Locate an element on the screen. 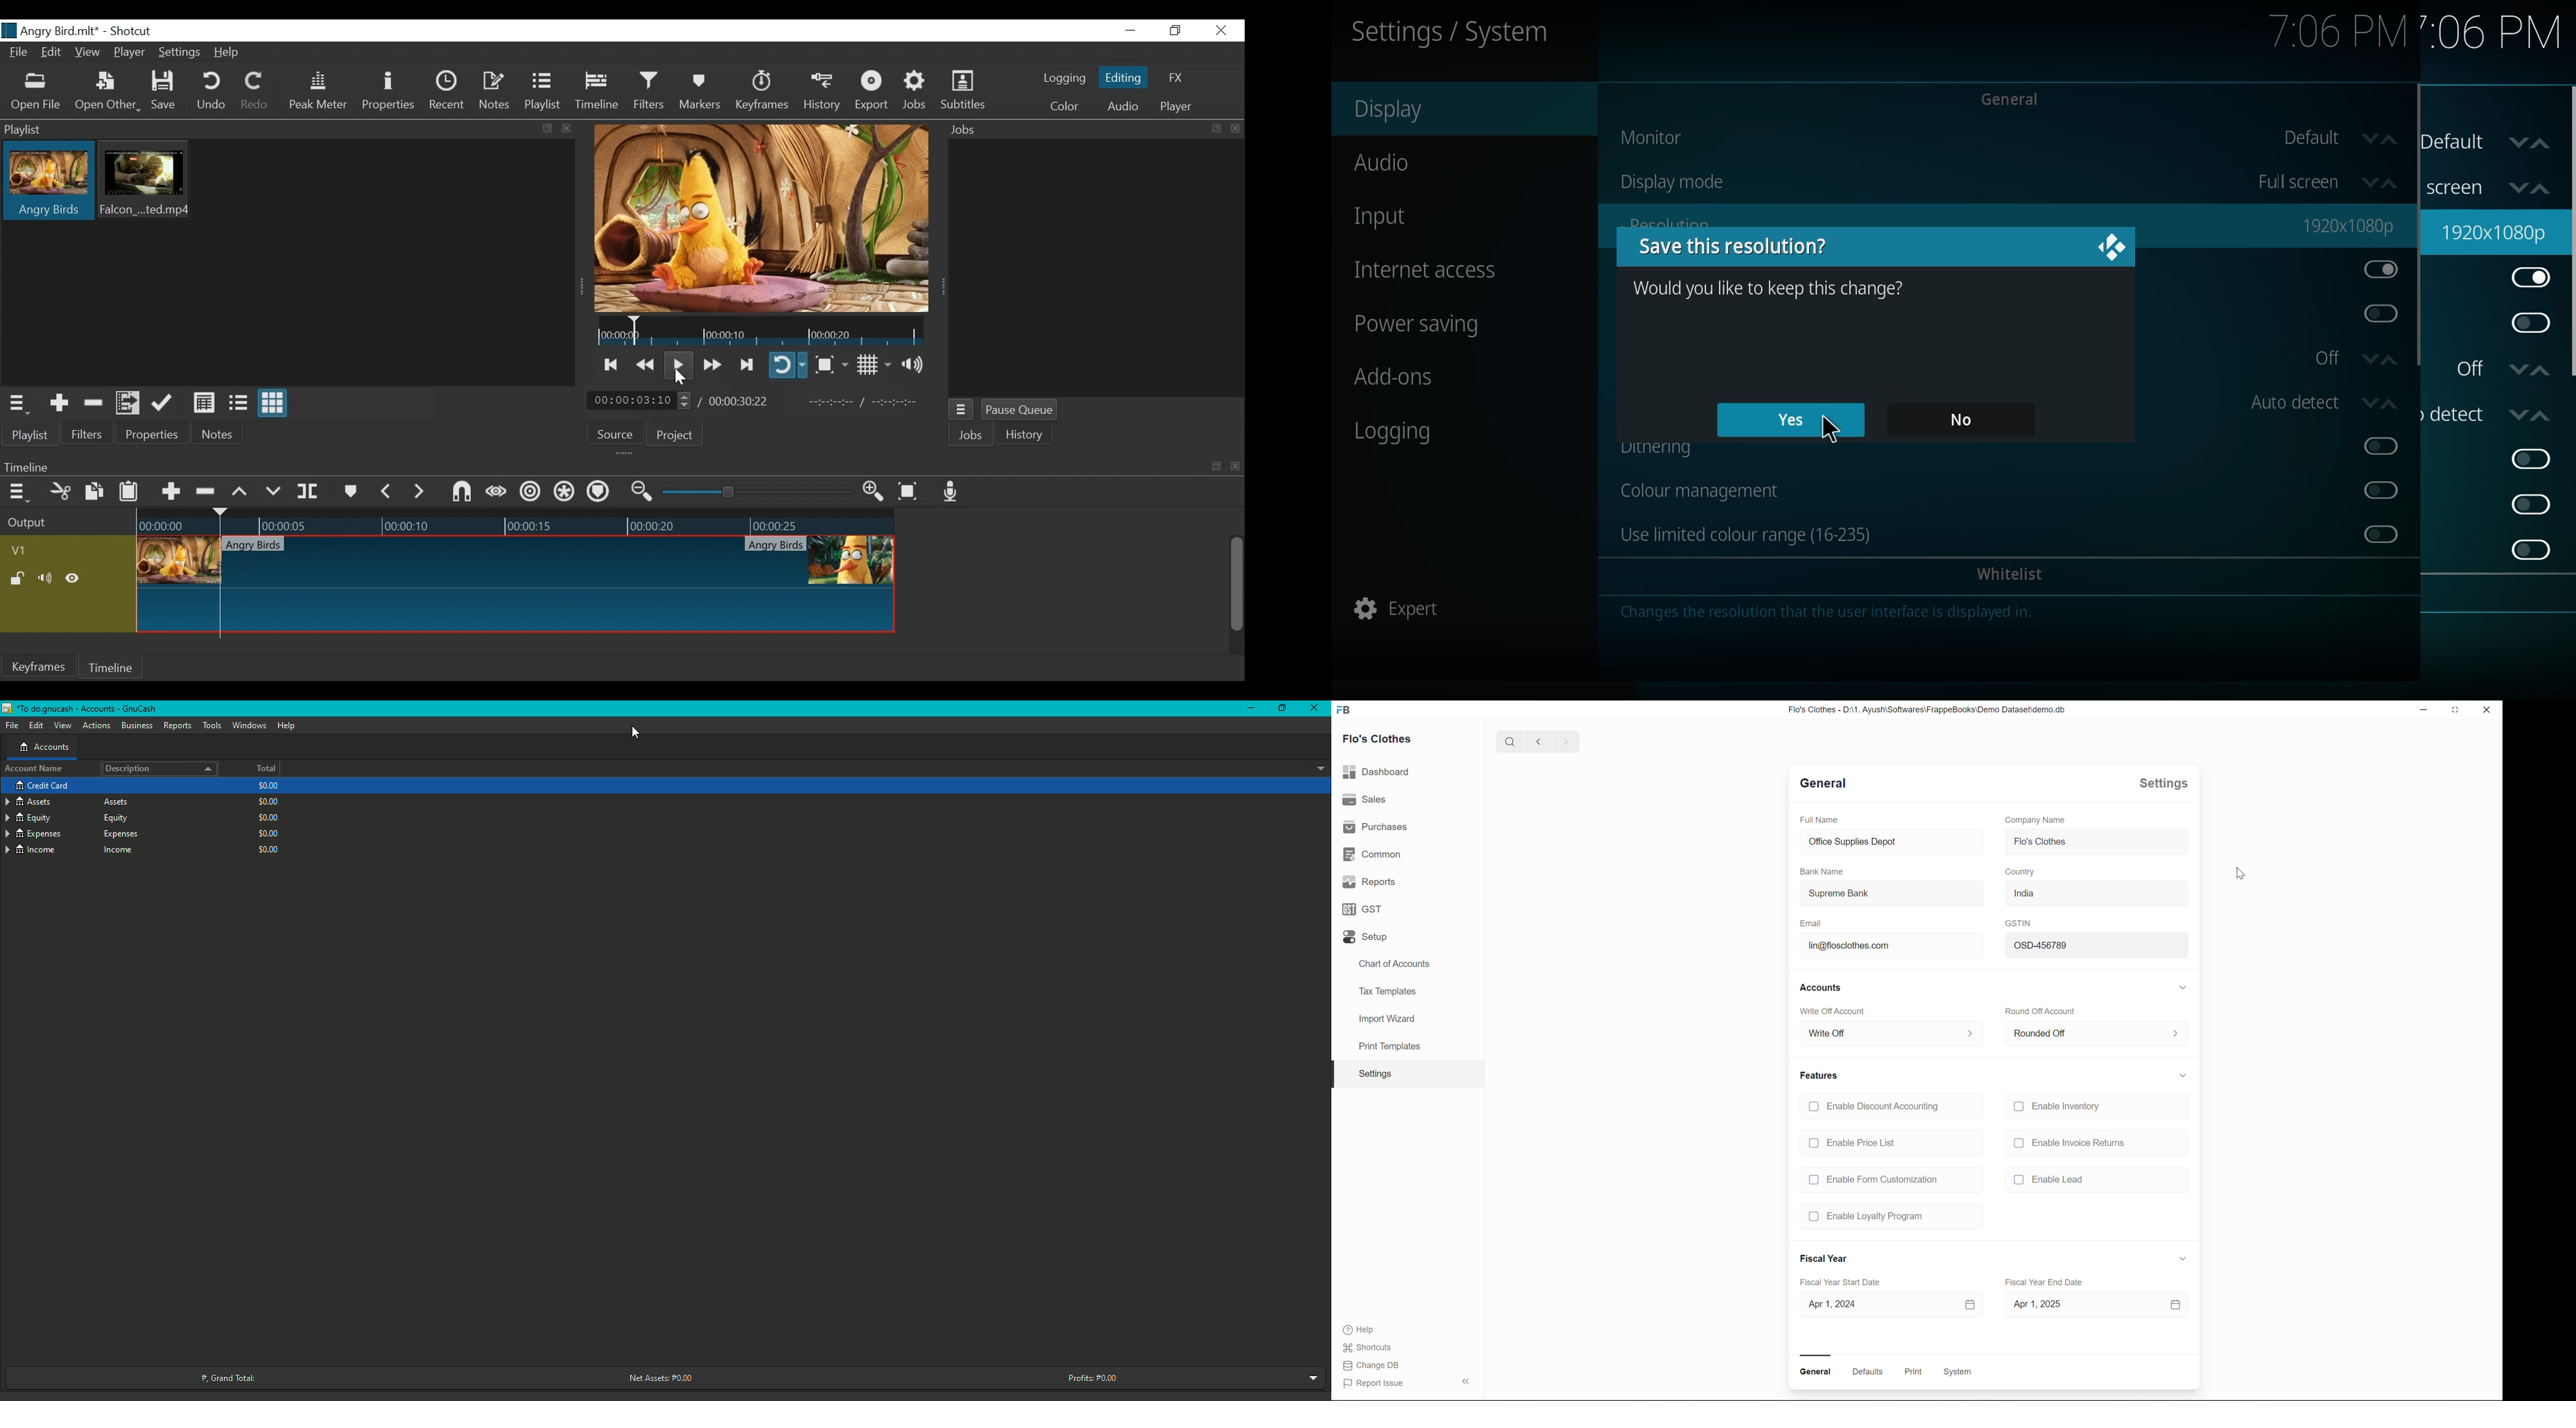 Image resolution: width=2576 pixels, height=1428 pixels. Overwrite is located at coordinates (273, 489).